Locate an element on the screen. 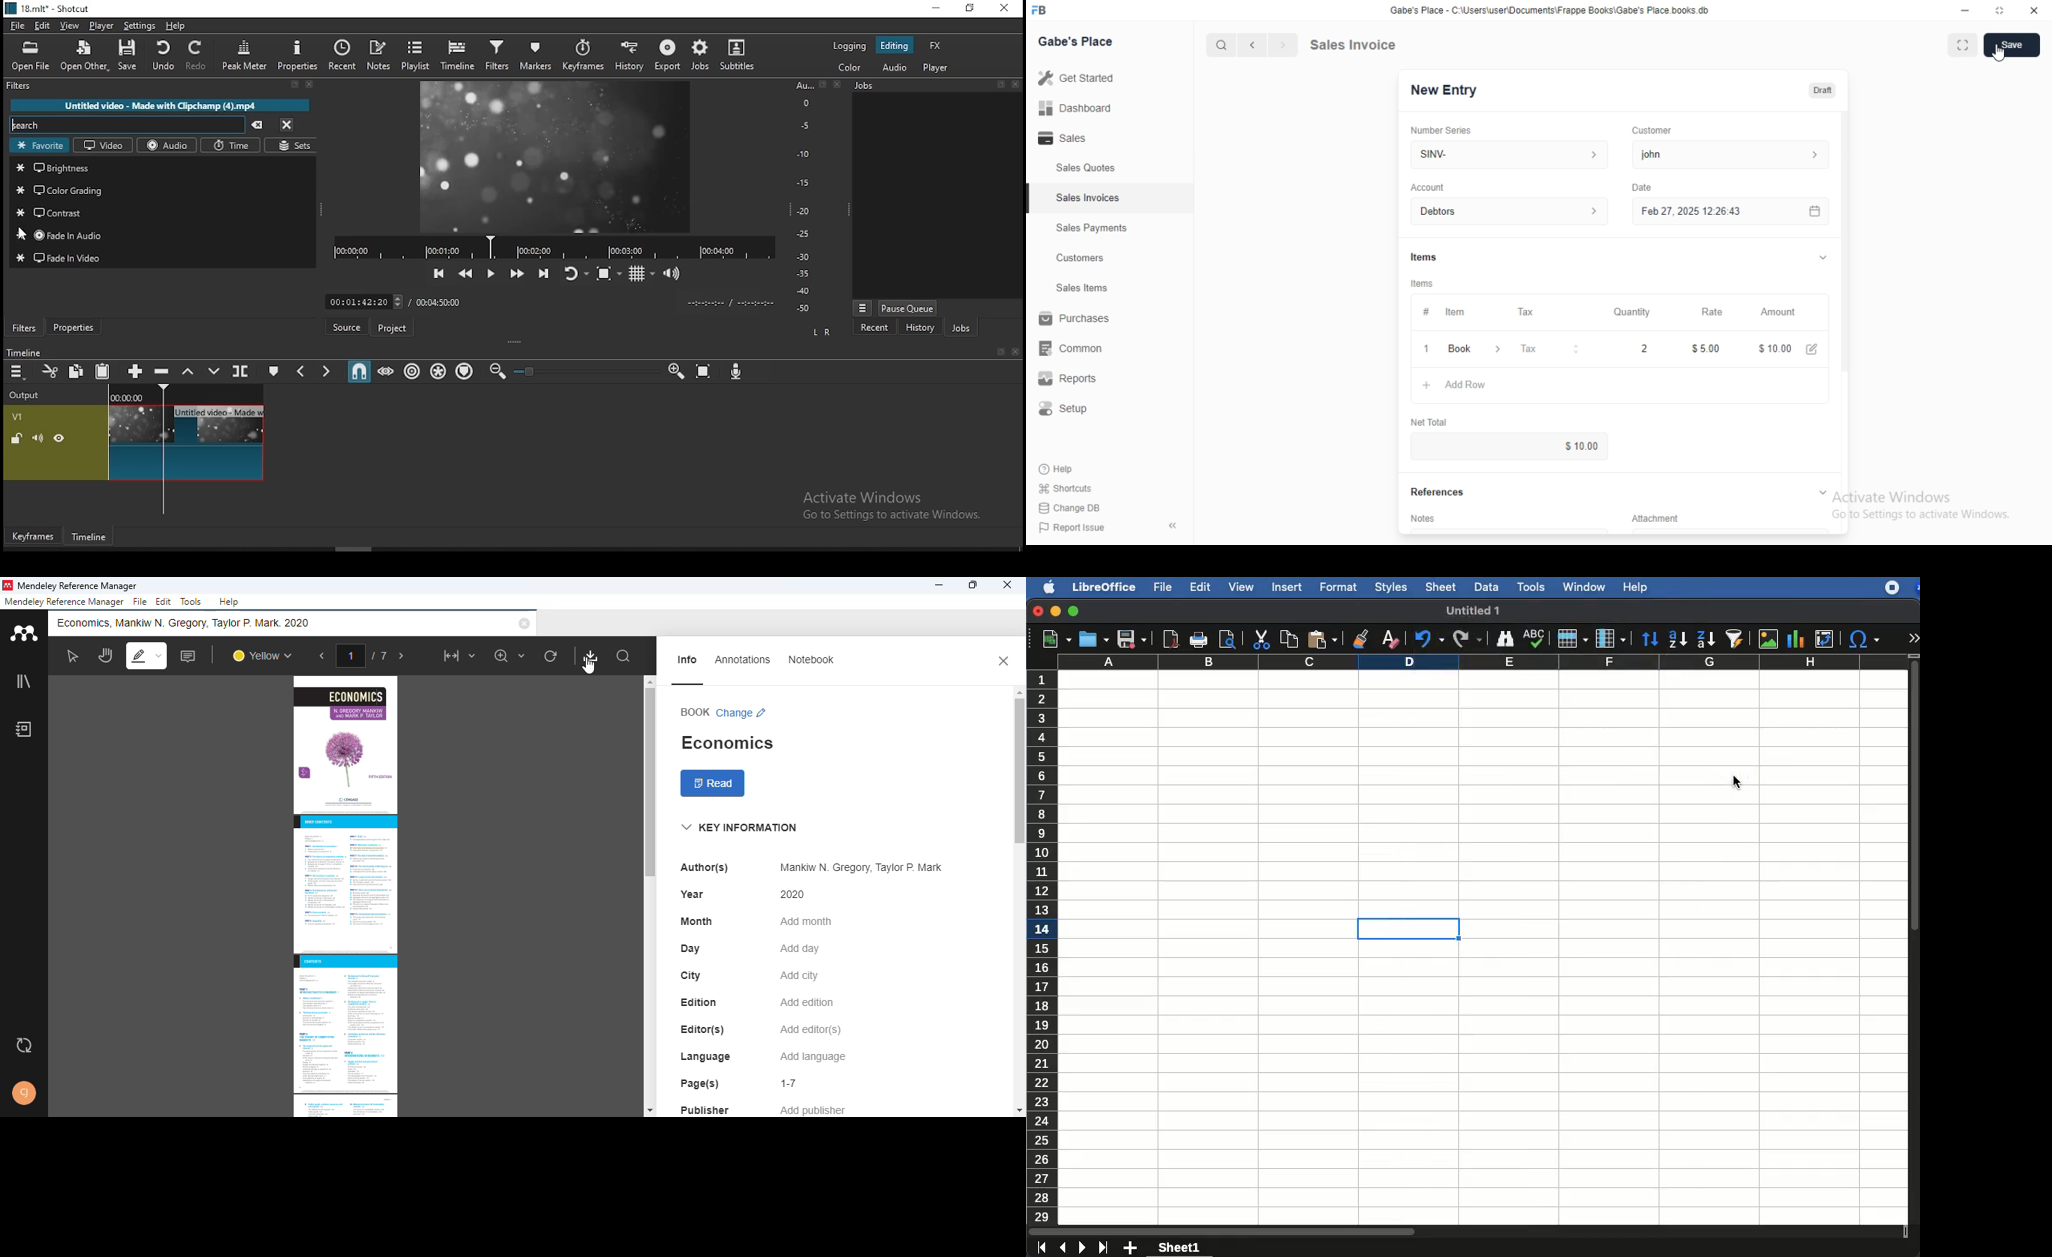  timeline is located at coordinates (91, 538).